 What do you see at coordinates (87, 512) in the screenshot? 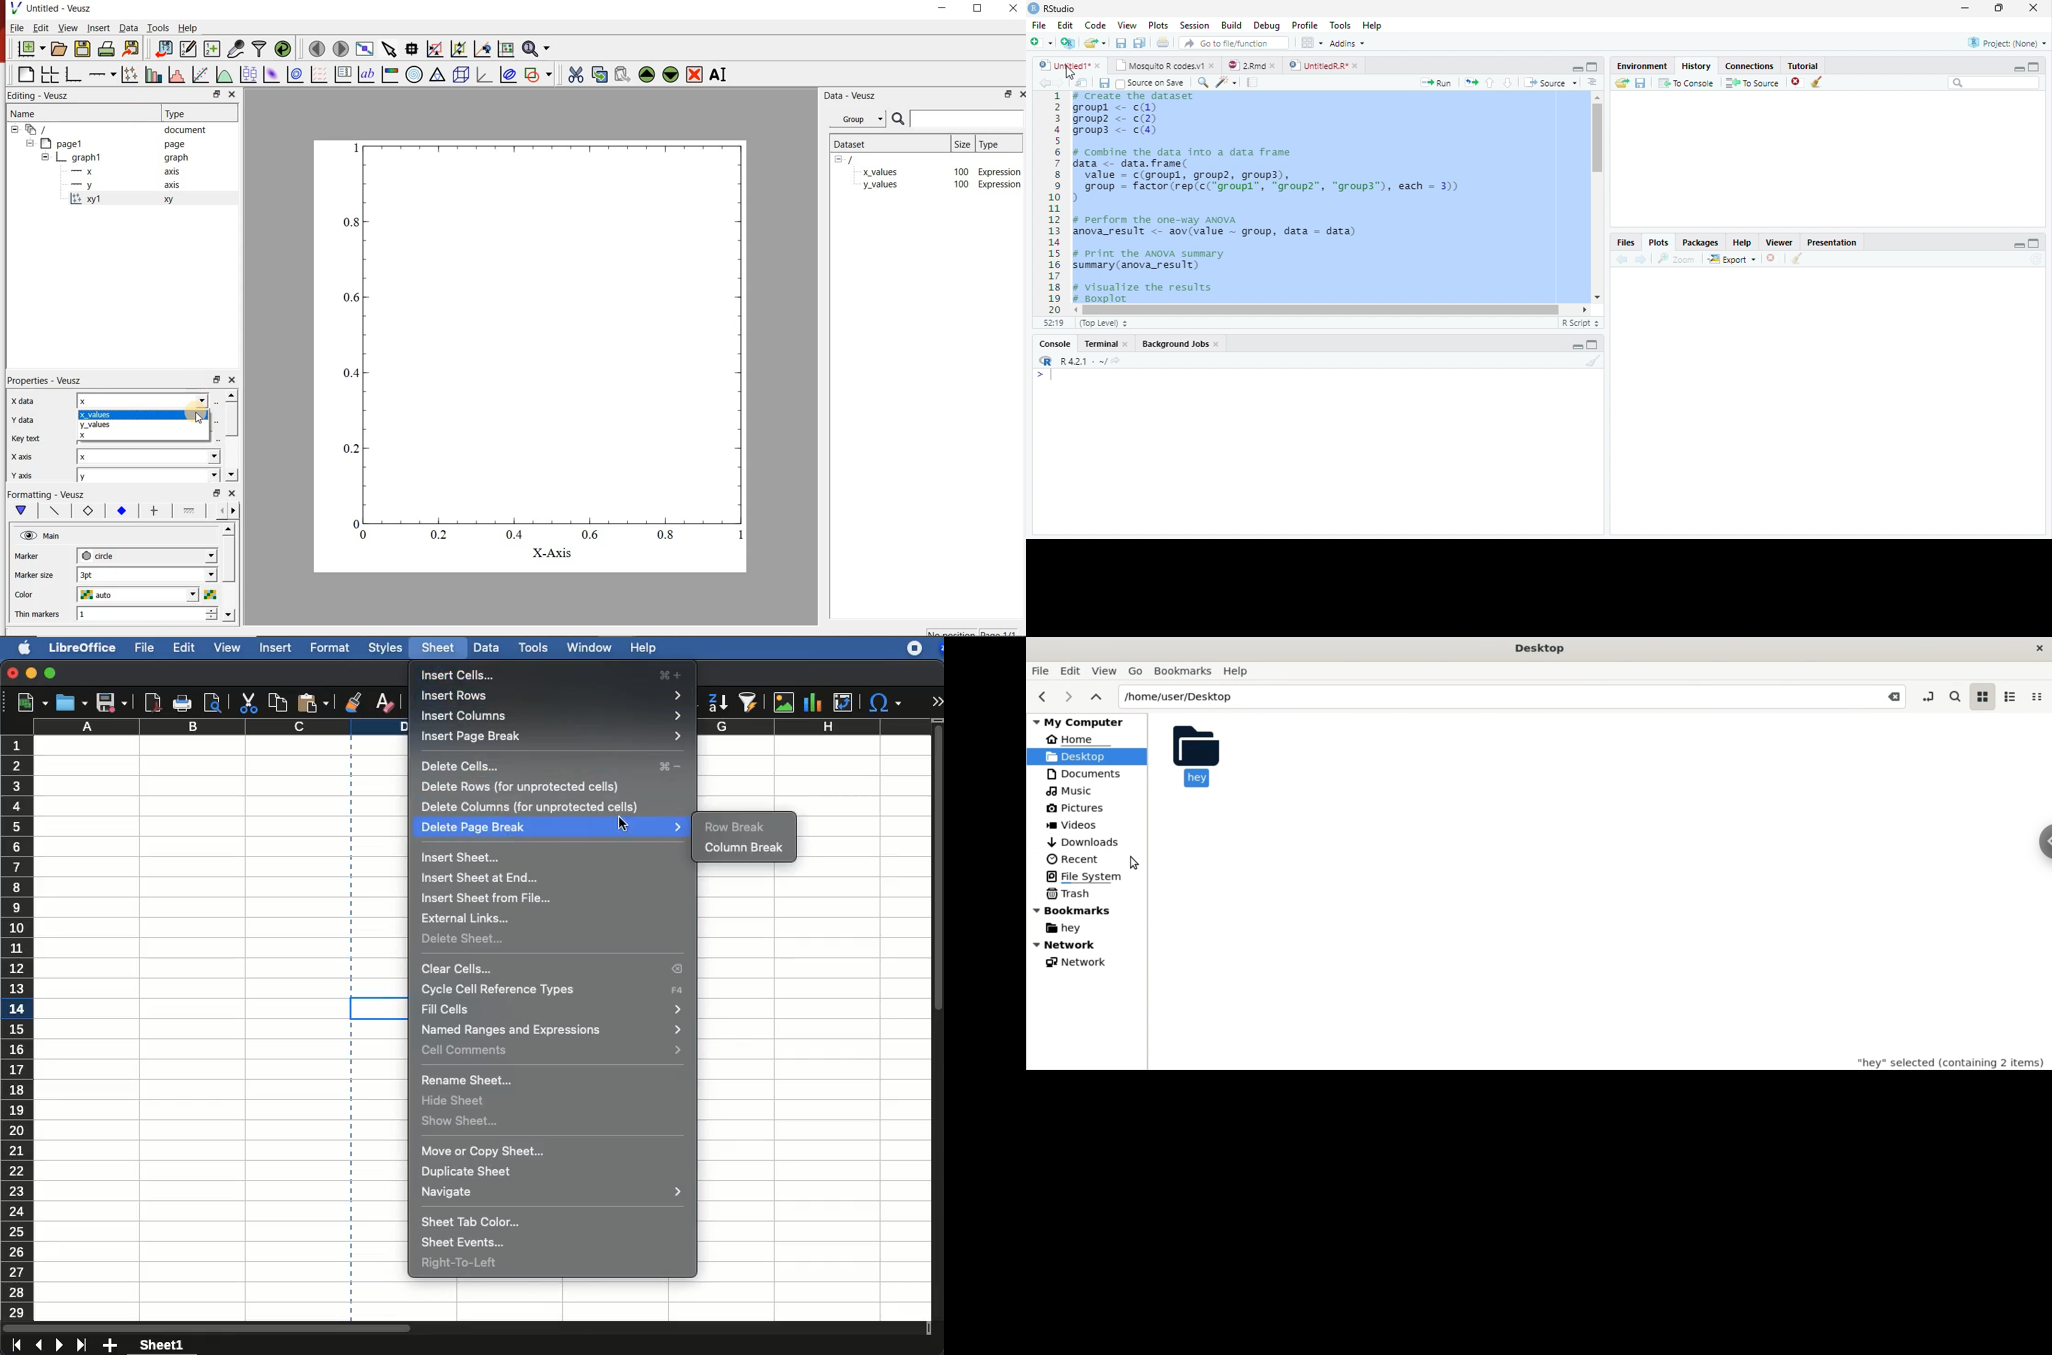
I see `marker border` at bounding box center [87, 512].